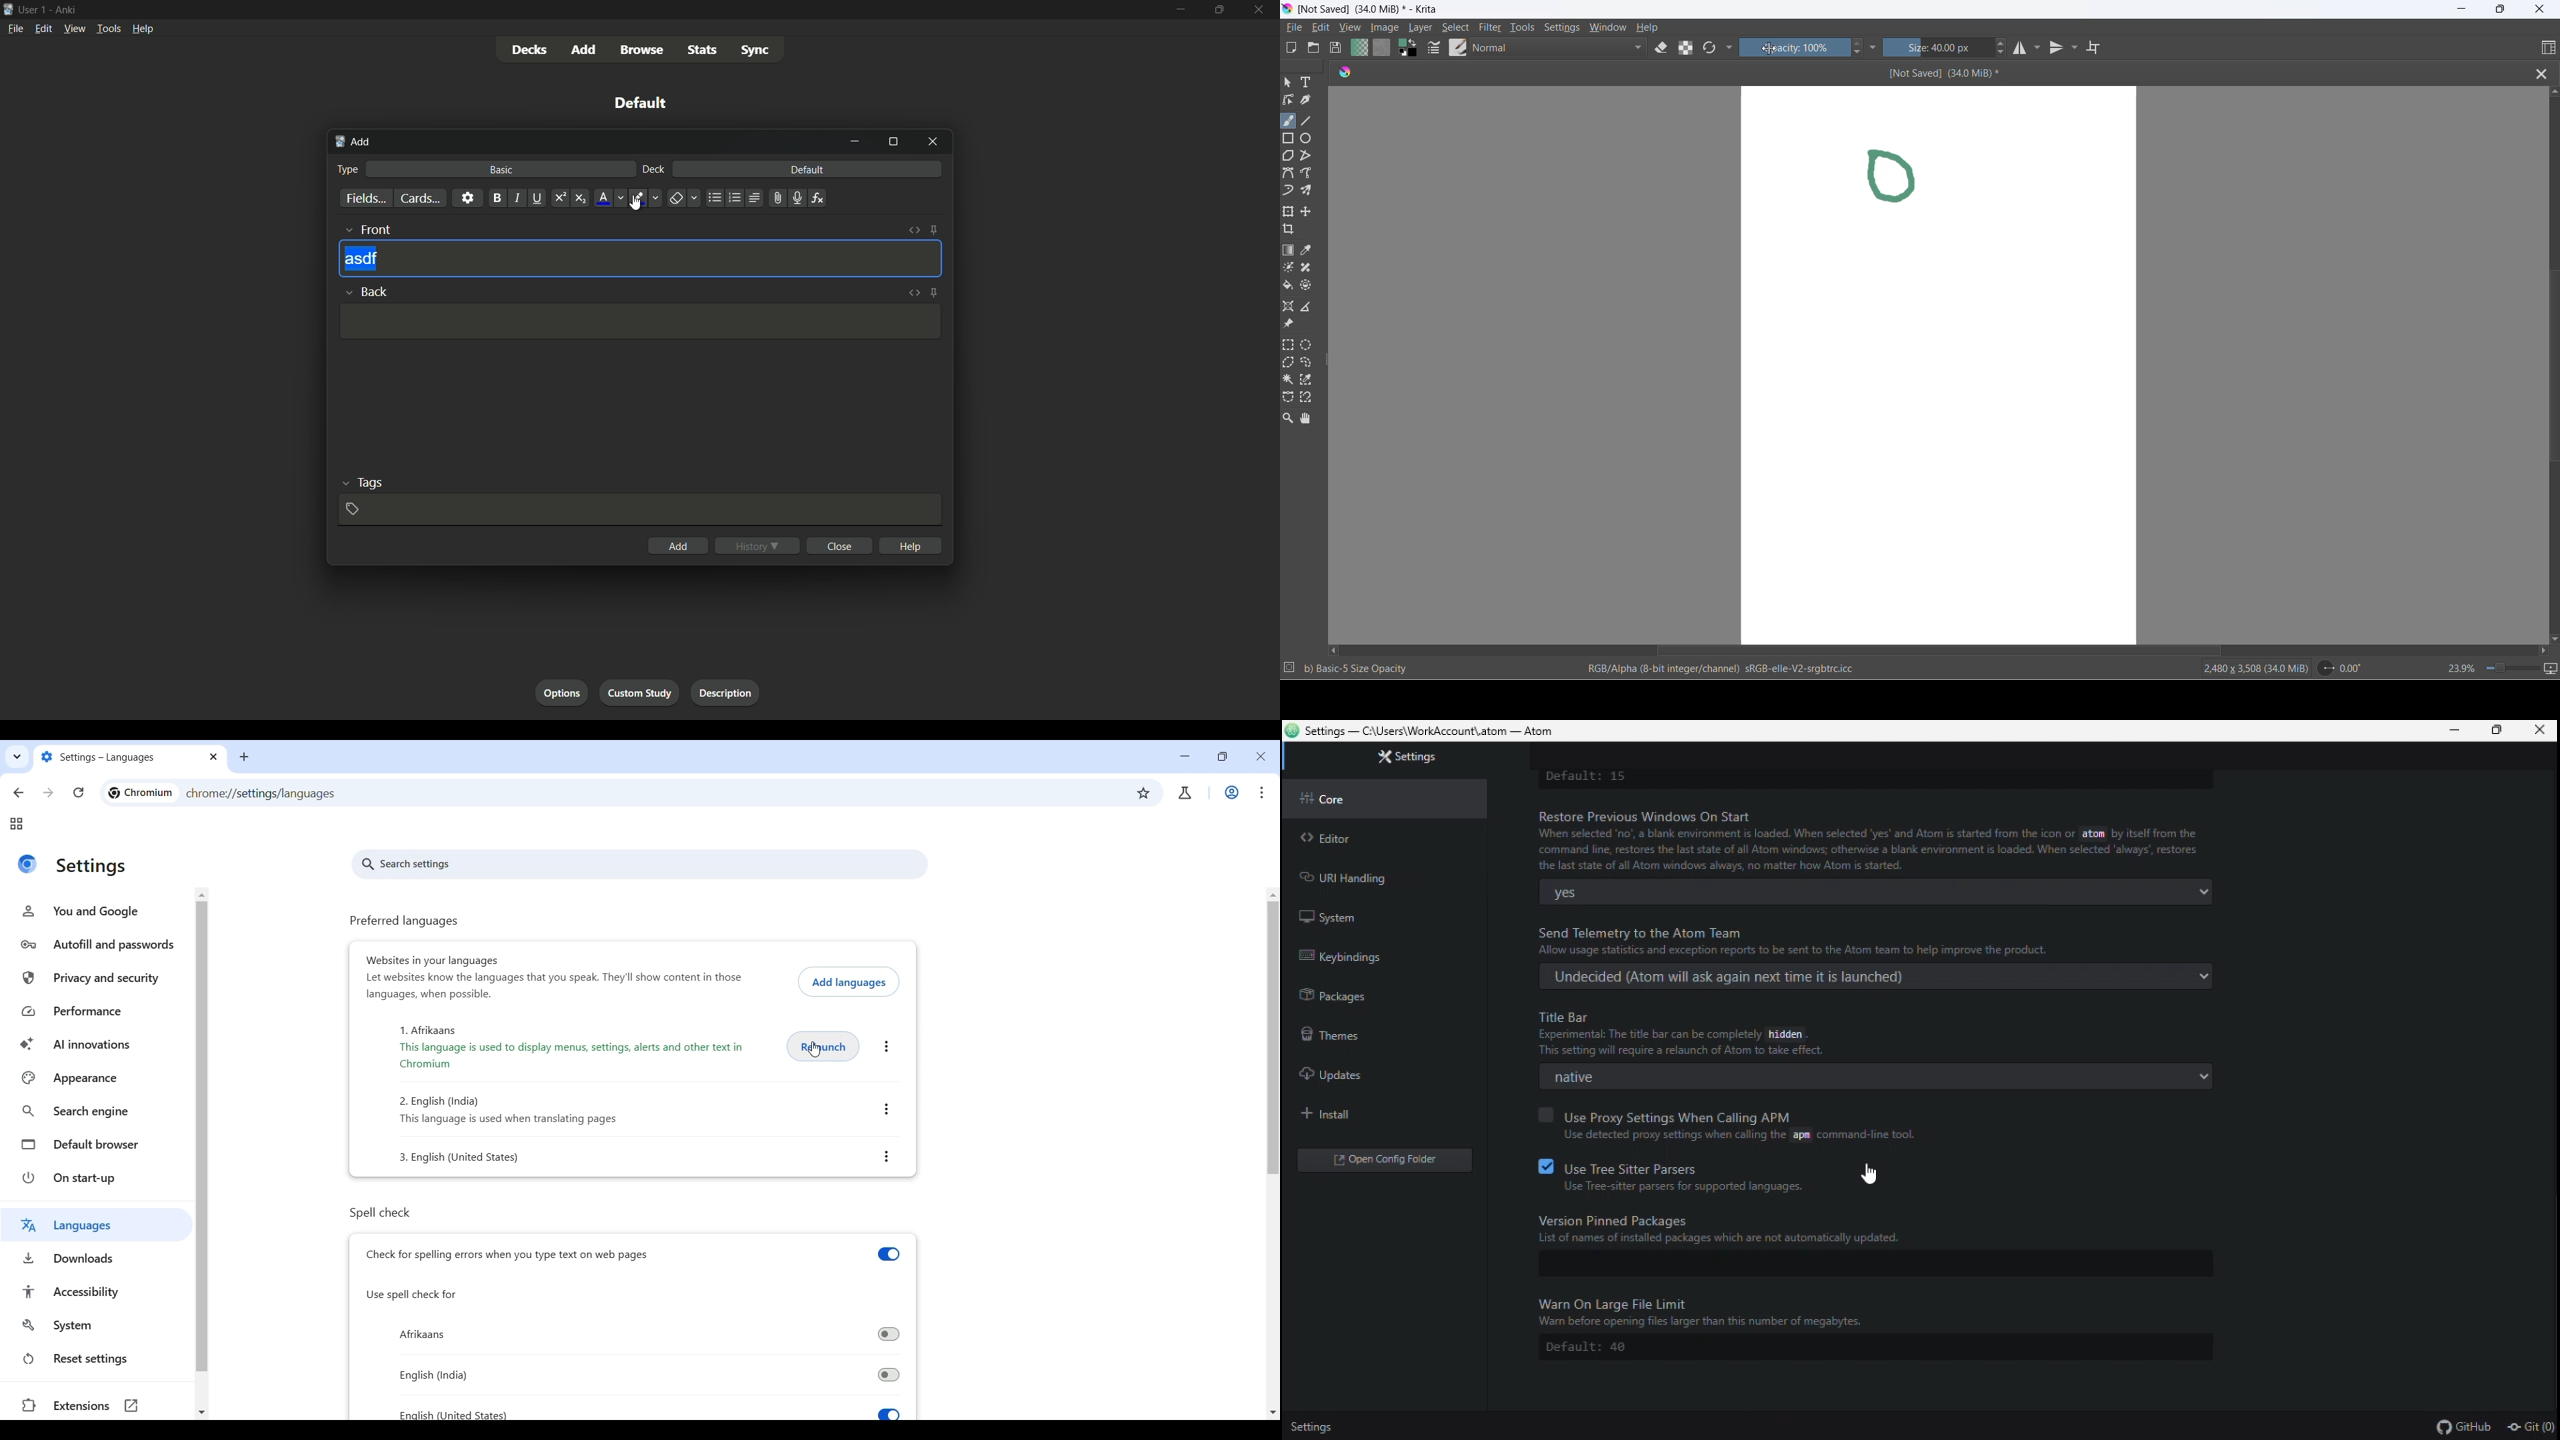 This screenshot has height=1456, width=2576. Describe the element at coordinates (1290, 119) in the screenshot. I see `freehand brush tool` at that location.